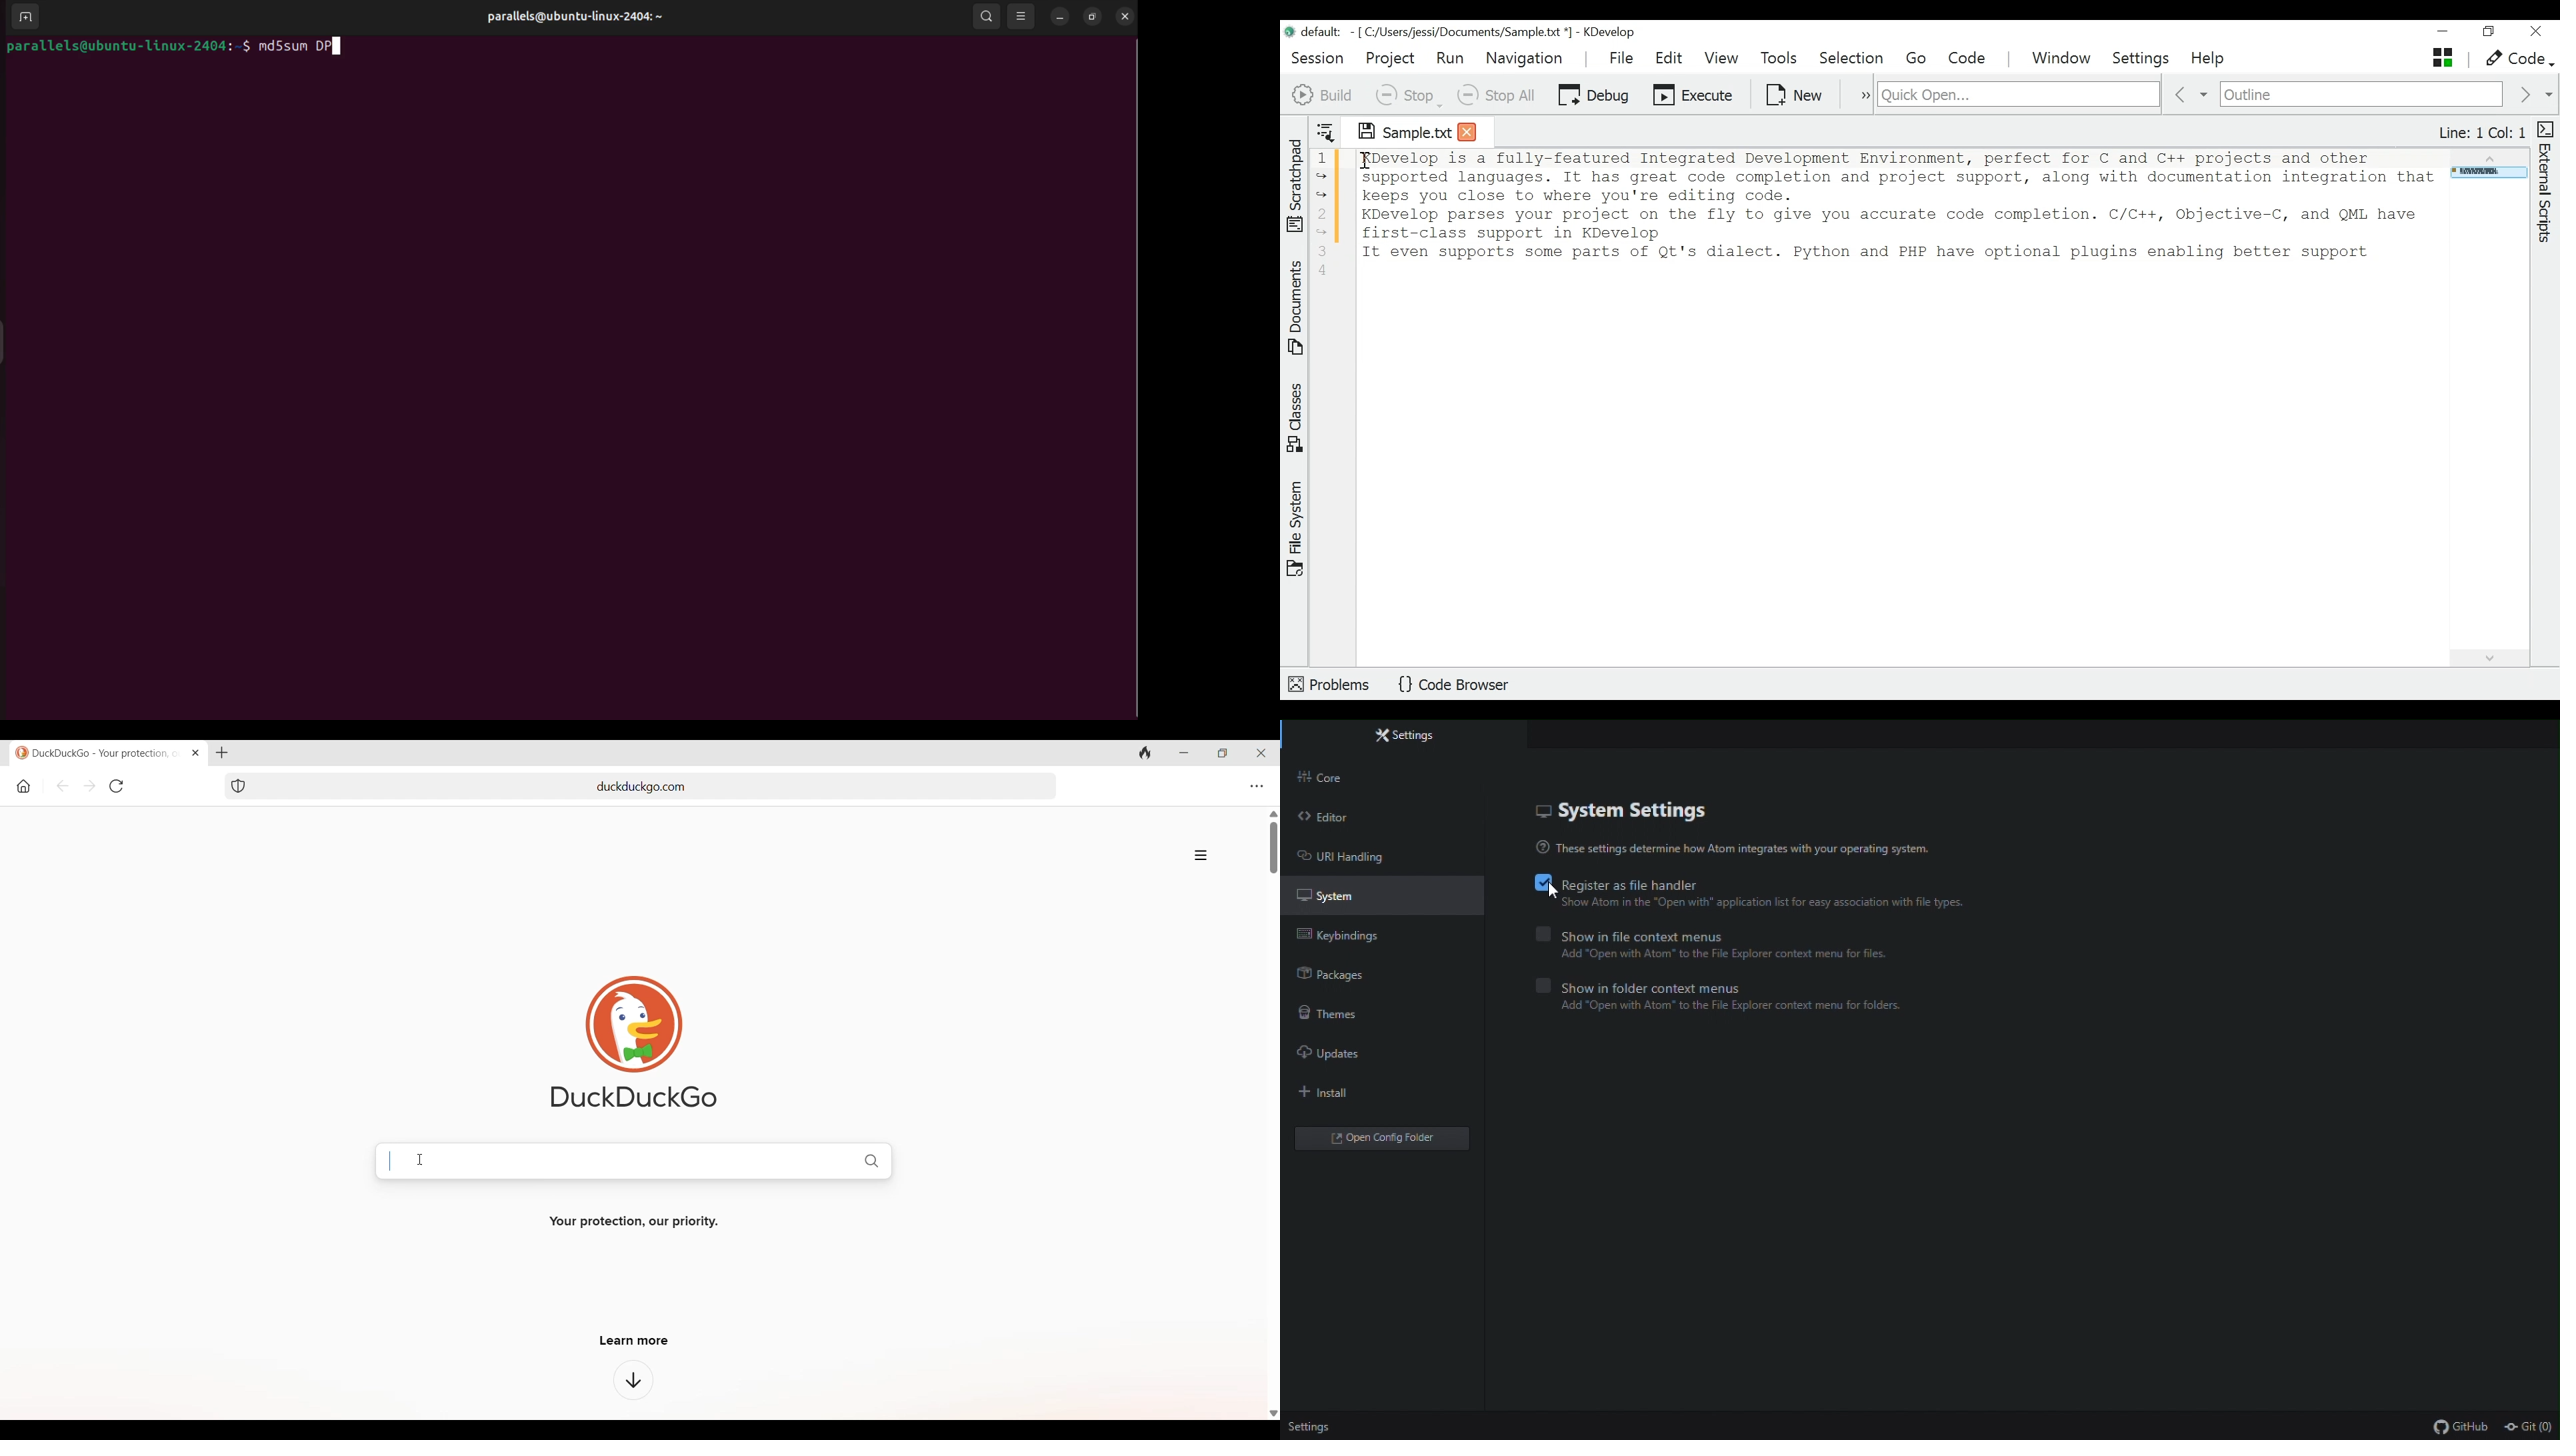  I want to click on Key binding, so click(1347, 939).